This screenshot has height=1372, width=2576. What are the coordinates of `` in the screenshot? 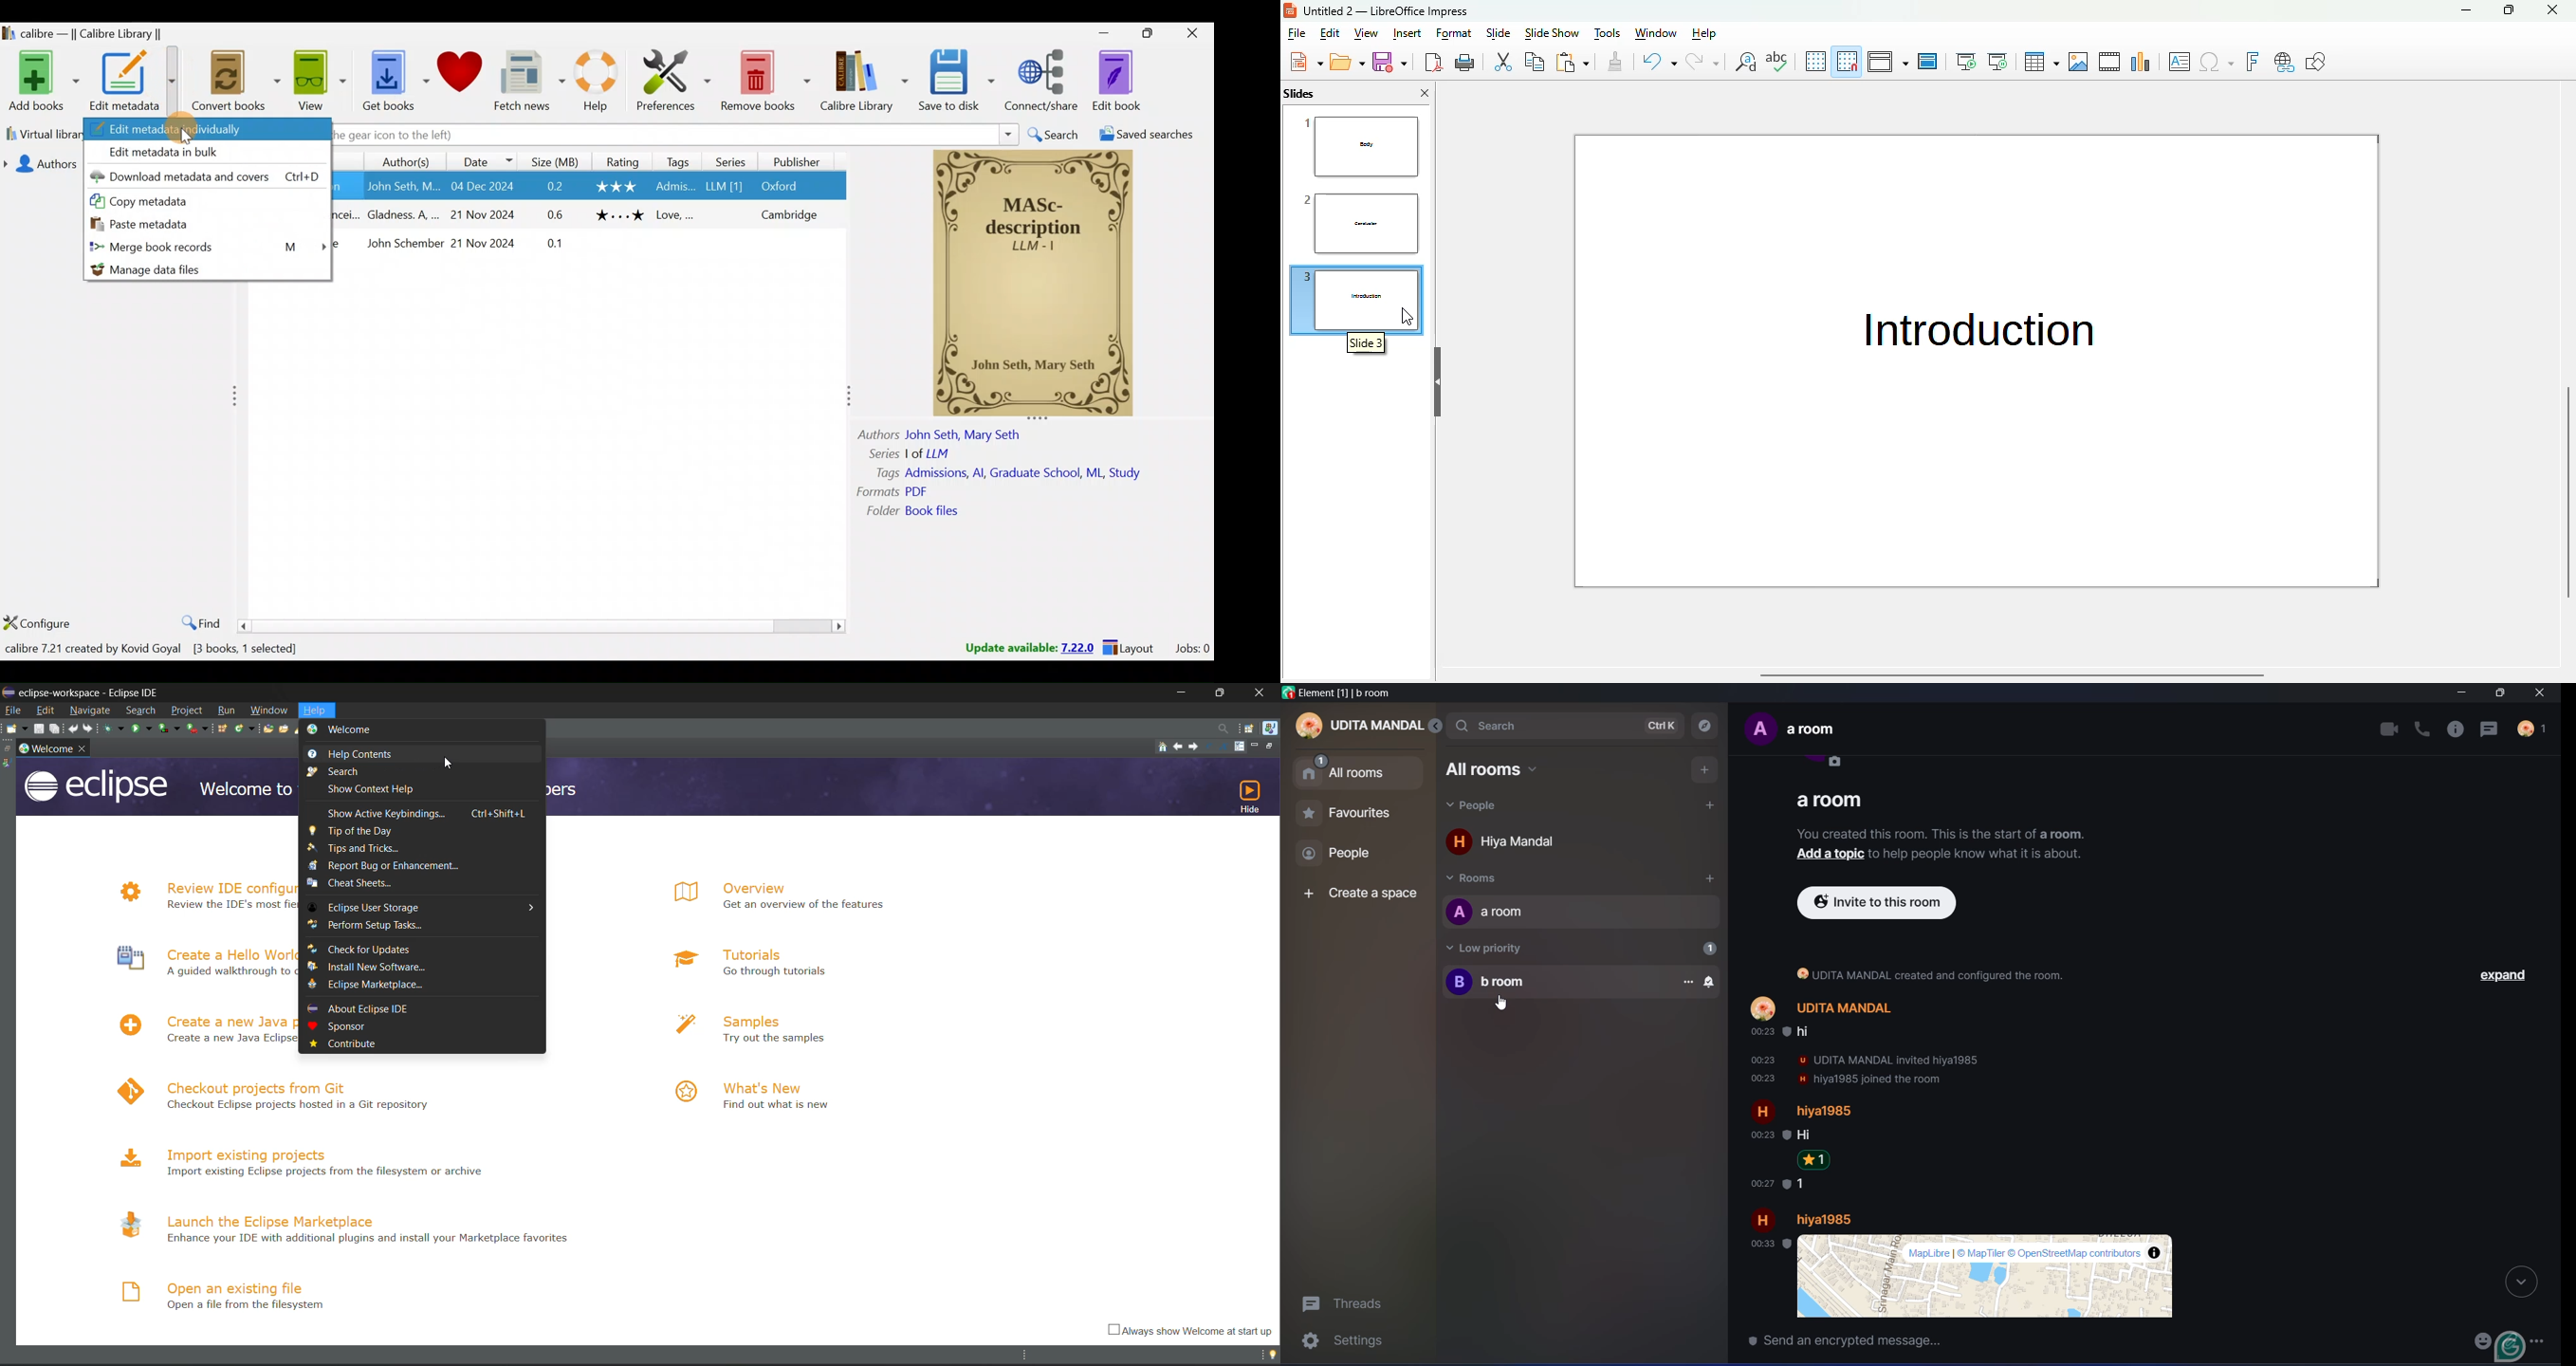 It's located at (919, 490).